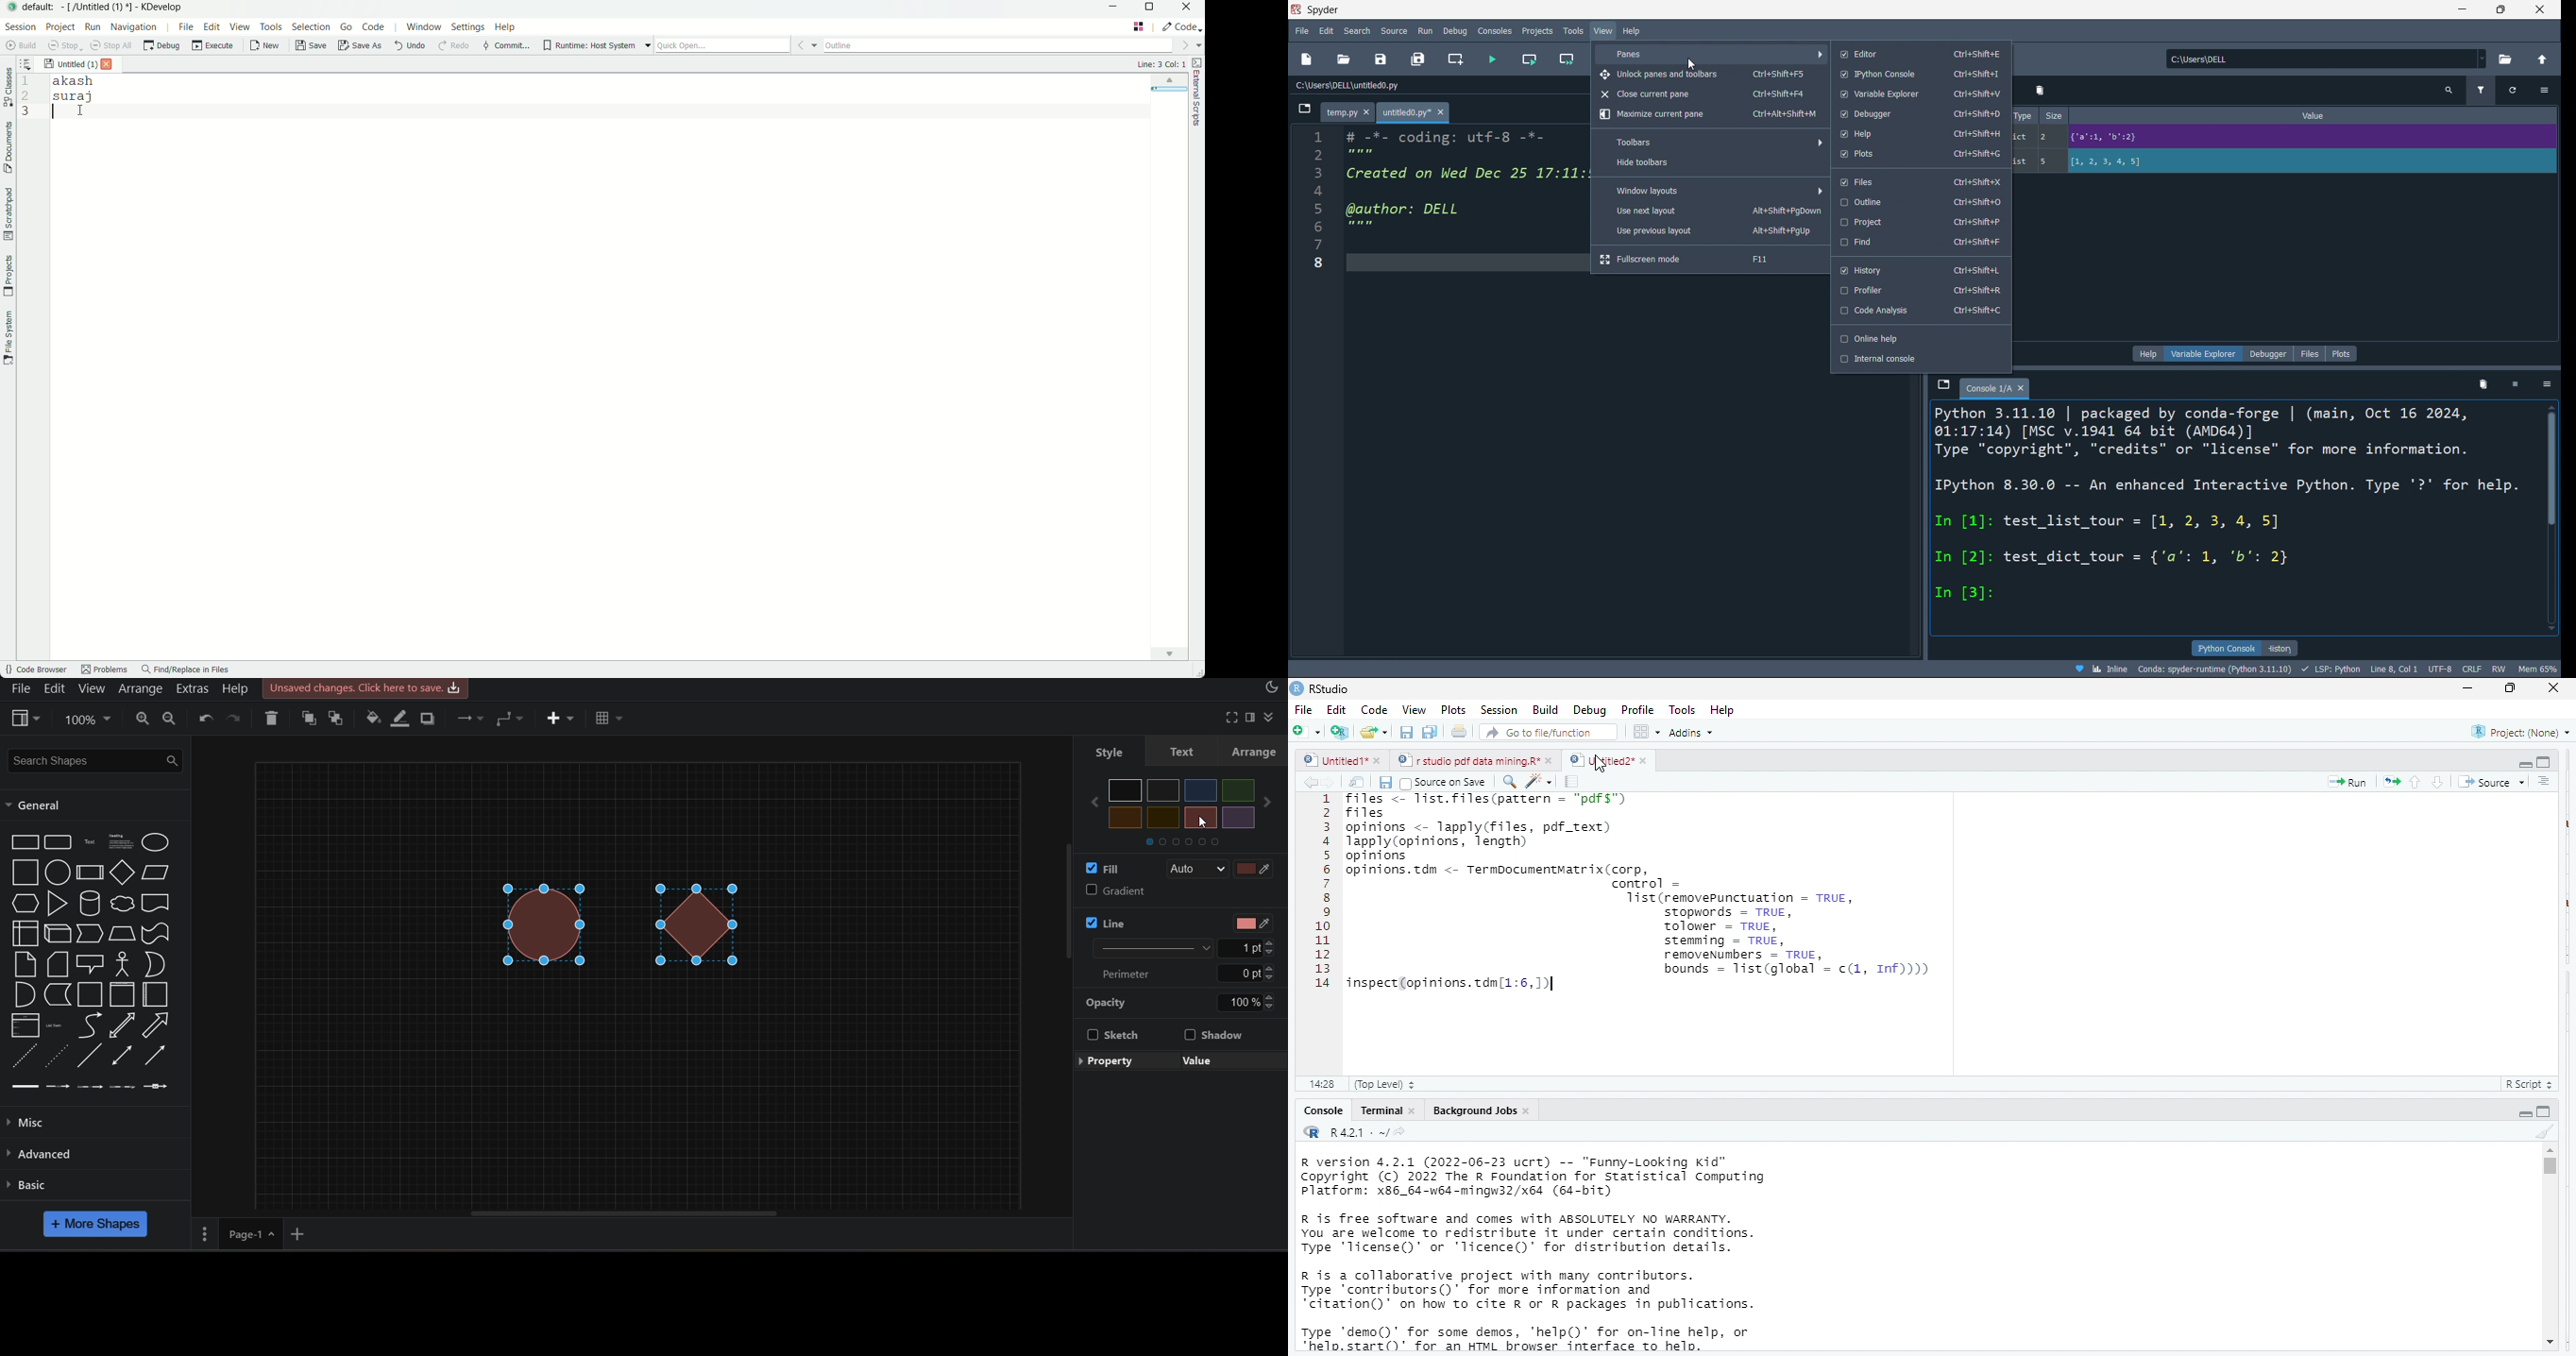 The width and height of the screenshot is (2576, 1372). Describe the element at coordinates (1336, 710) in the screenshot. I see `edit` at that location.